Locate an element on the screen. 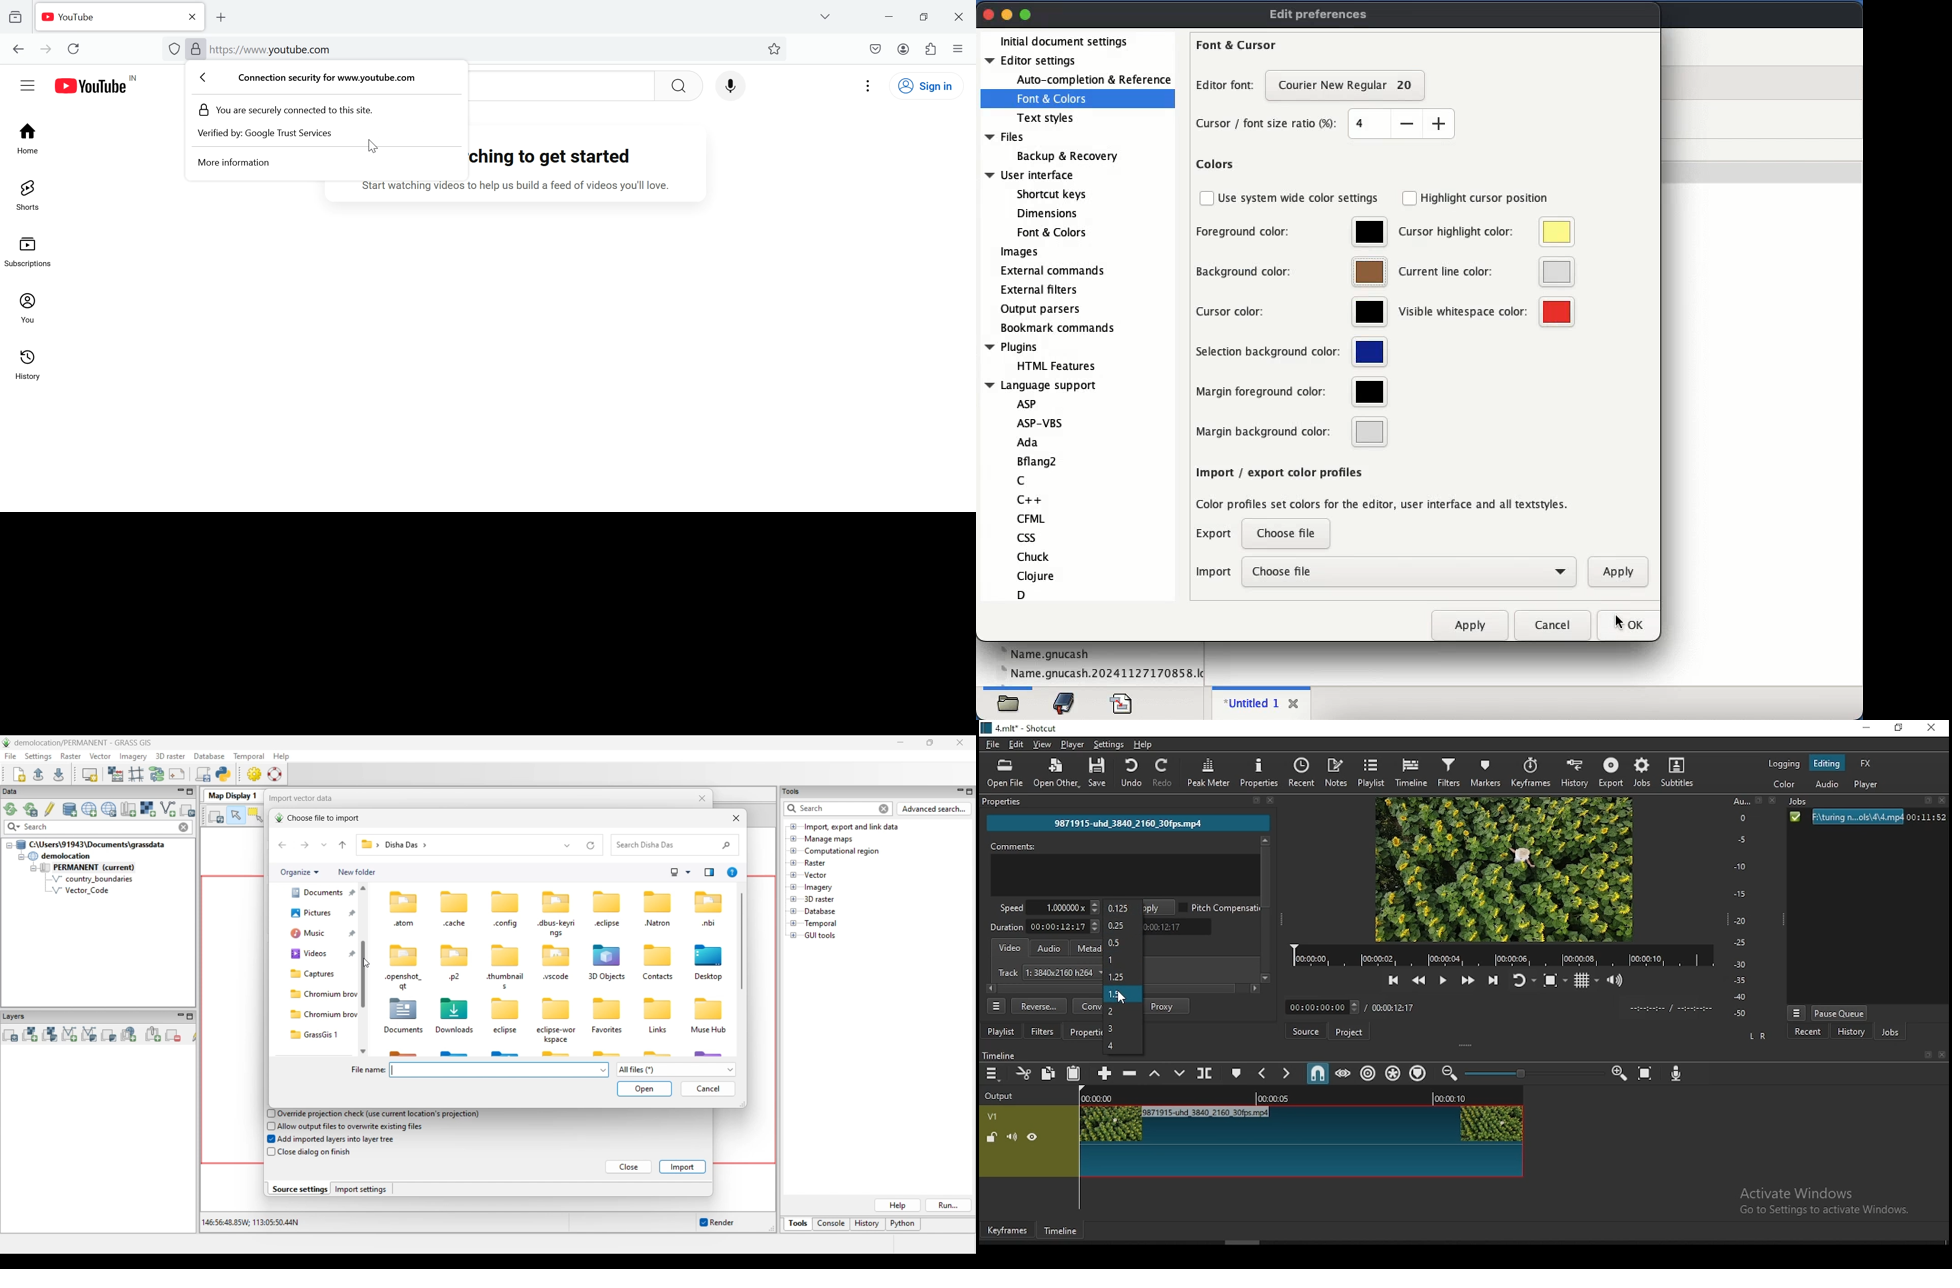  Reload is located at coordinates (77, 48).